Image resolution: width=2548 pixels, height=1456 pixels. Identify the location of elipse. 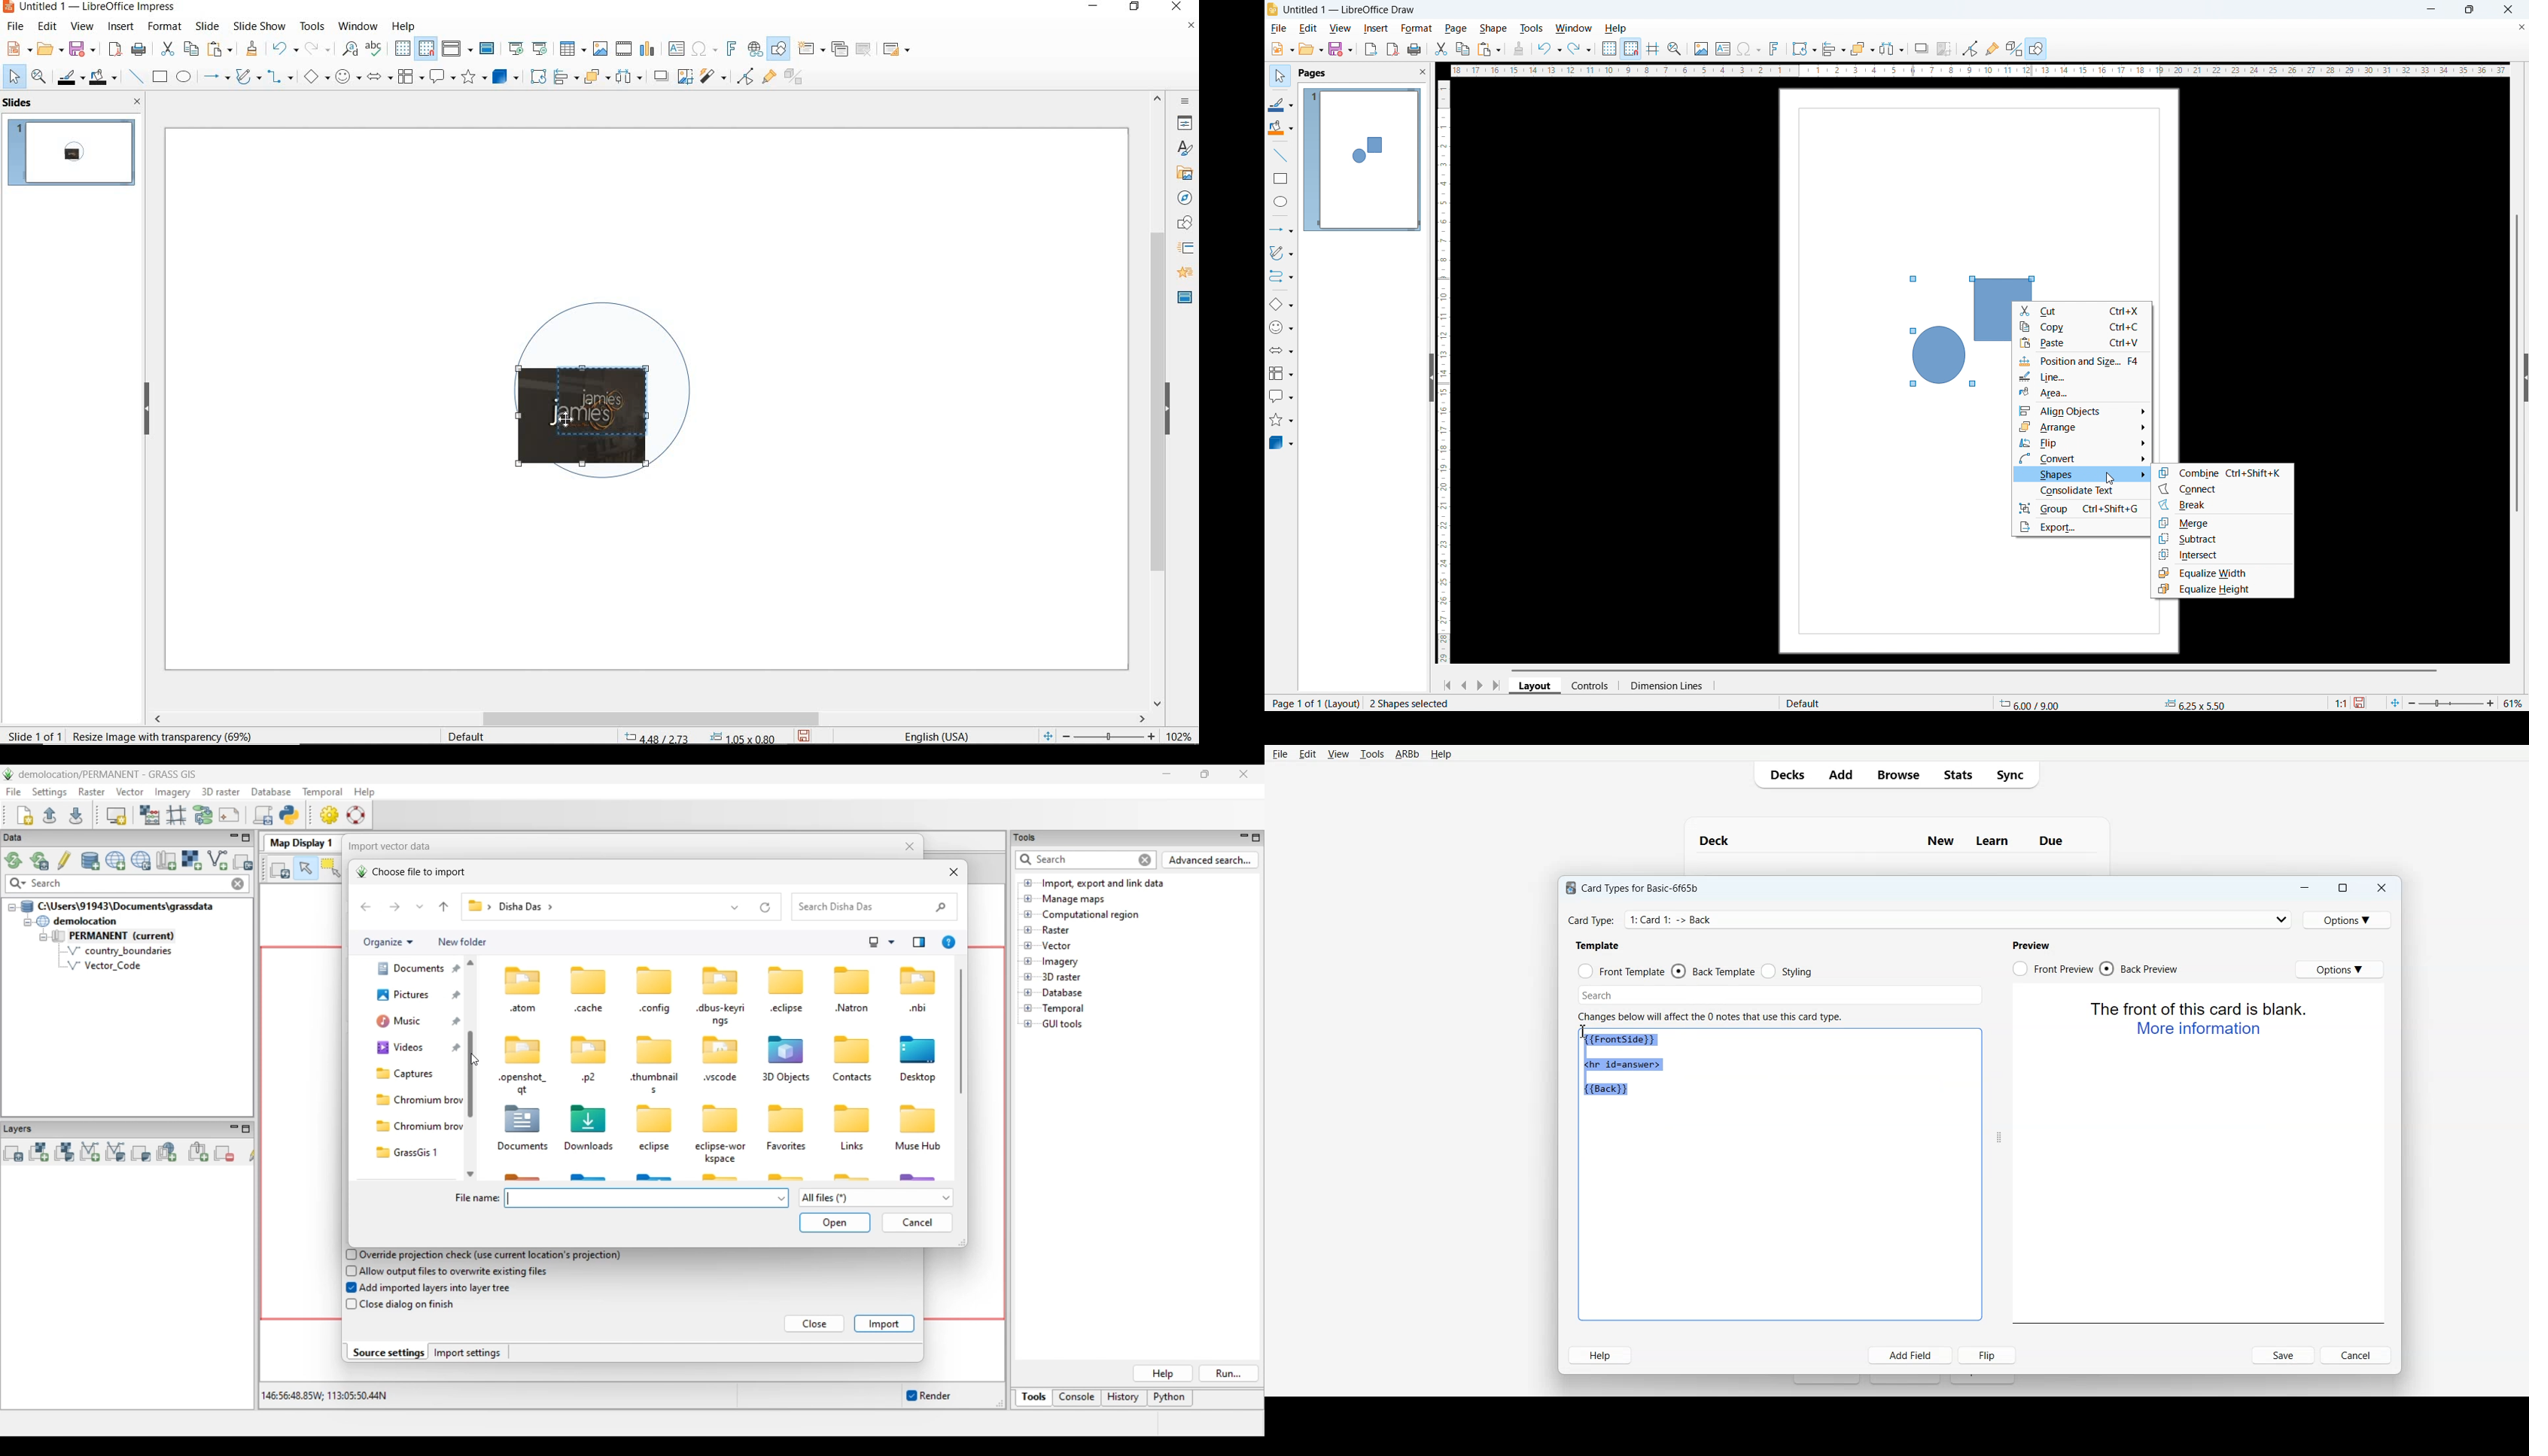
(1282, 201).